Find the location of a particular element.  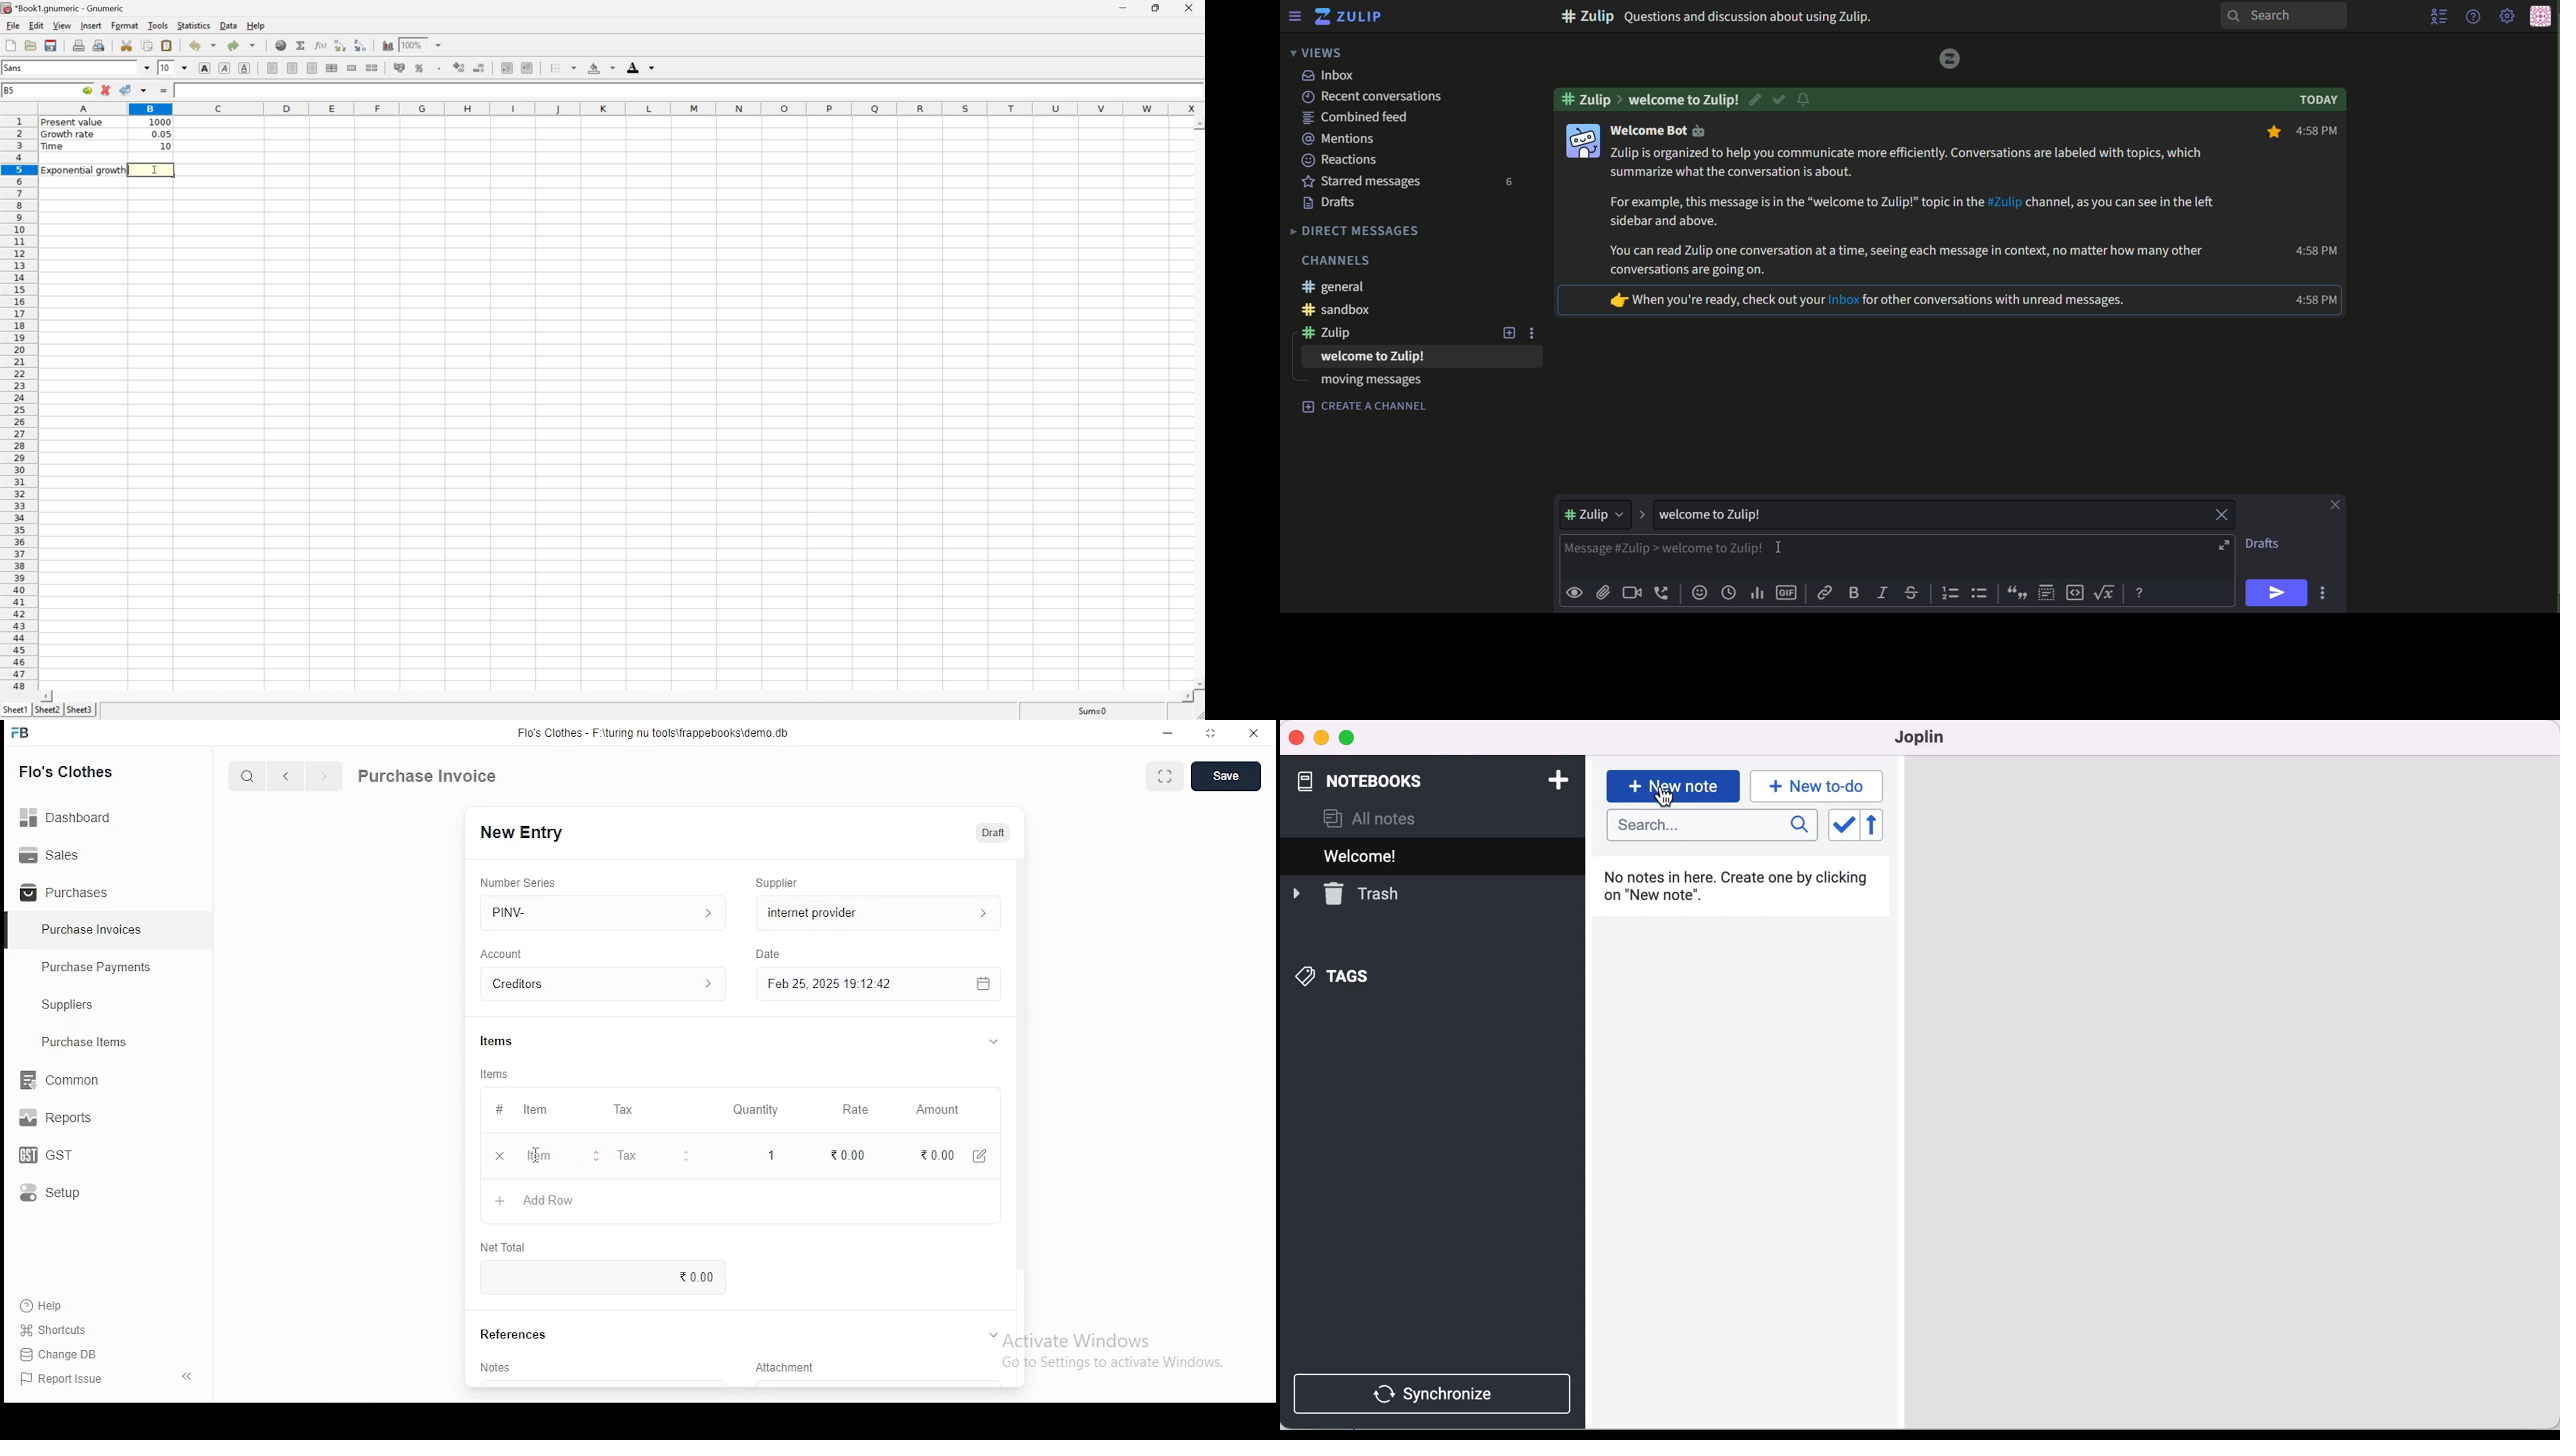

welcome is located at coordinates (1381, 856).